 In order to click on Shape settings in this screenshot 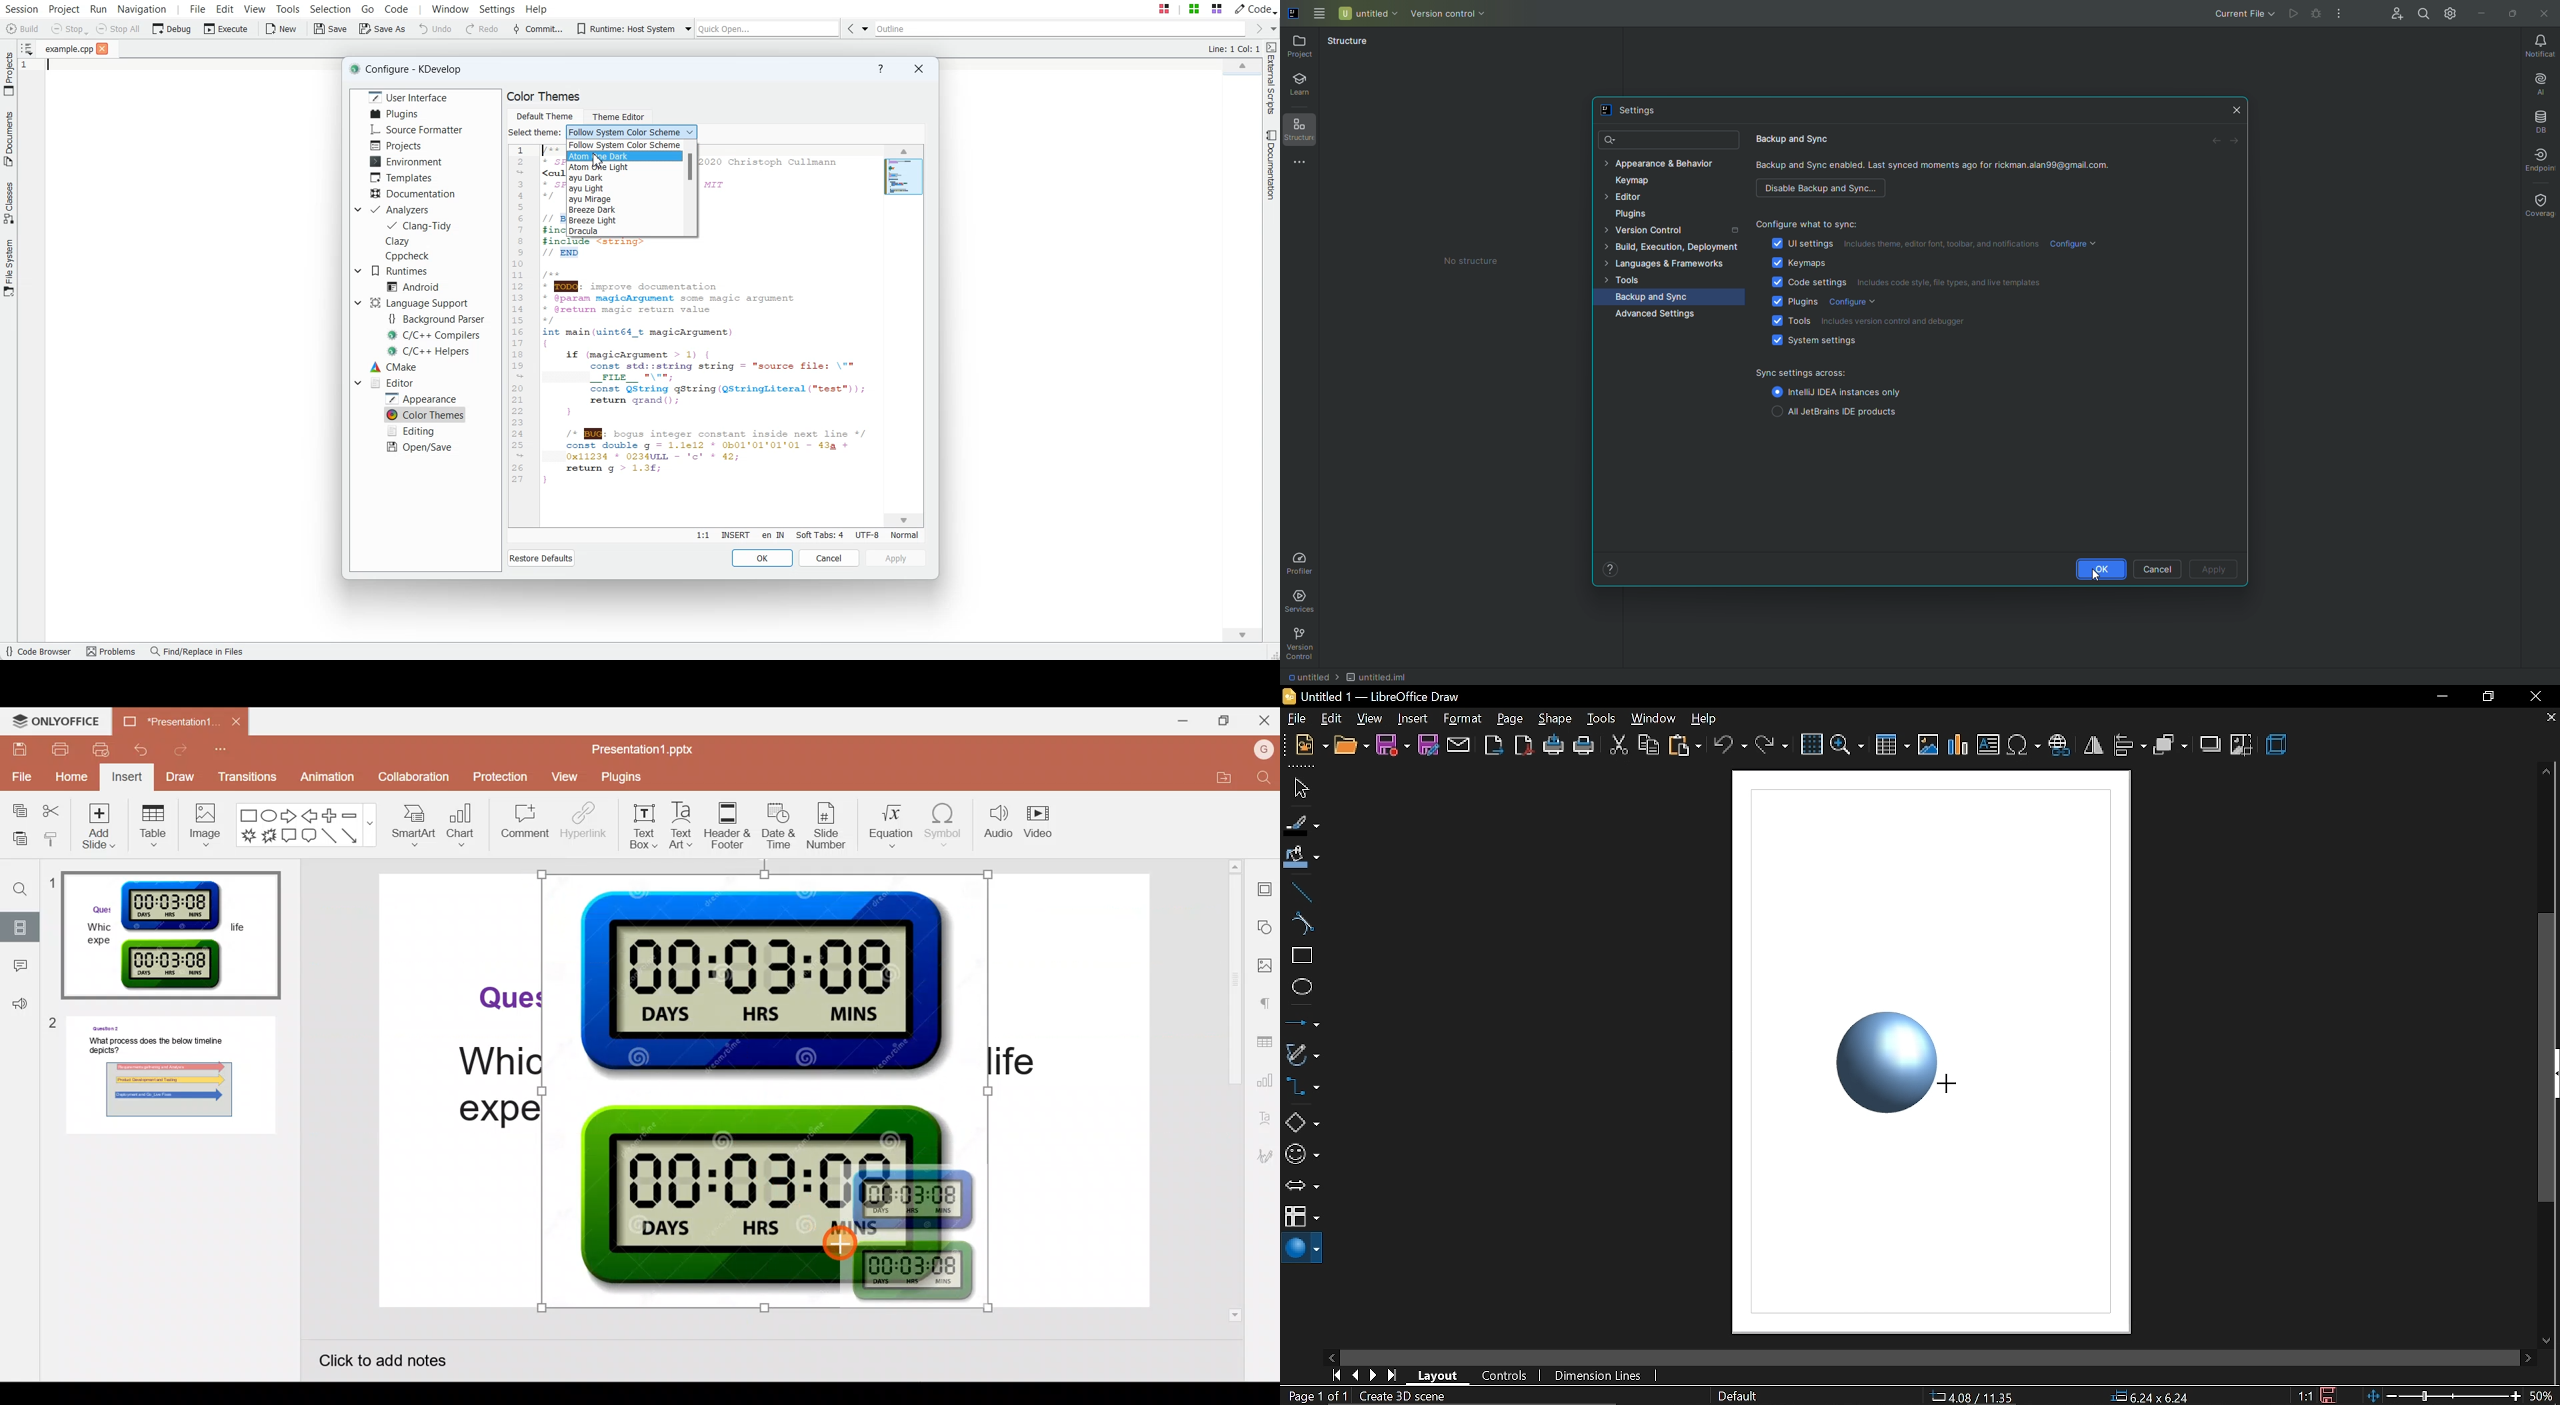, I will do `click(1265, 927)`.